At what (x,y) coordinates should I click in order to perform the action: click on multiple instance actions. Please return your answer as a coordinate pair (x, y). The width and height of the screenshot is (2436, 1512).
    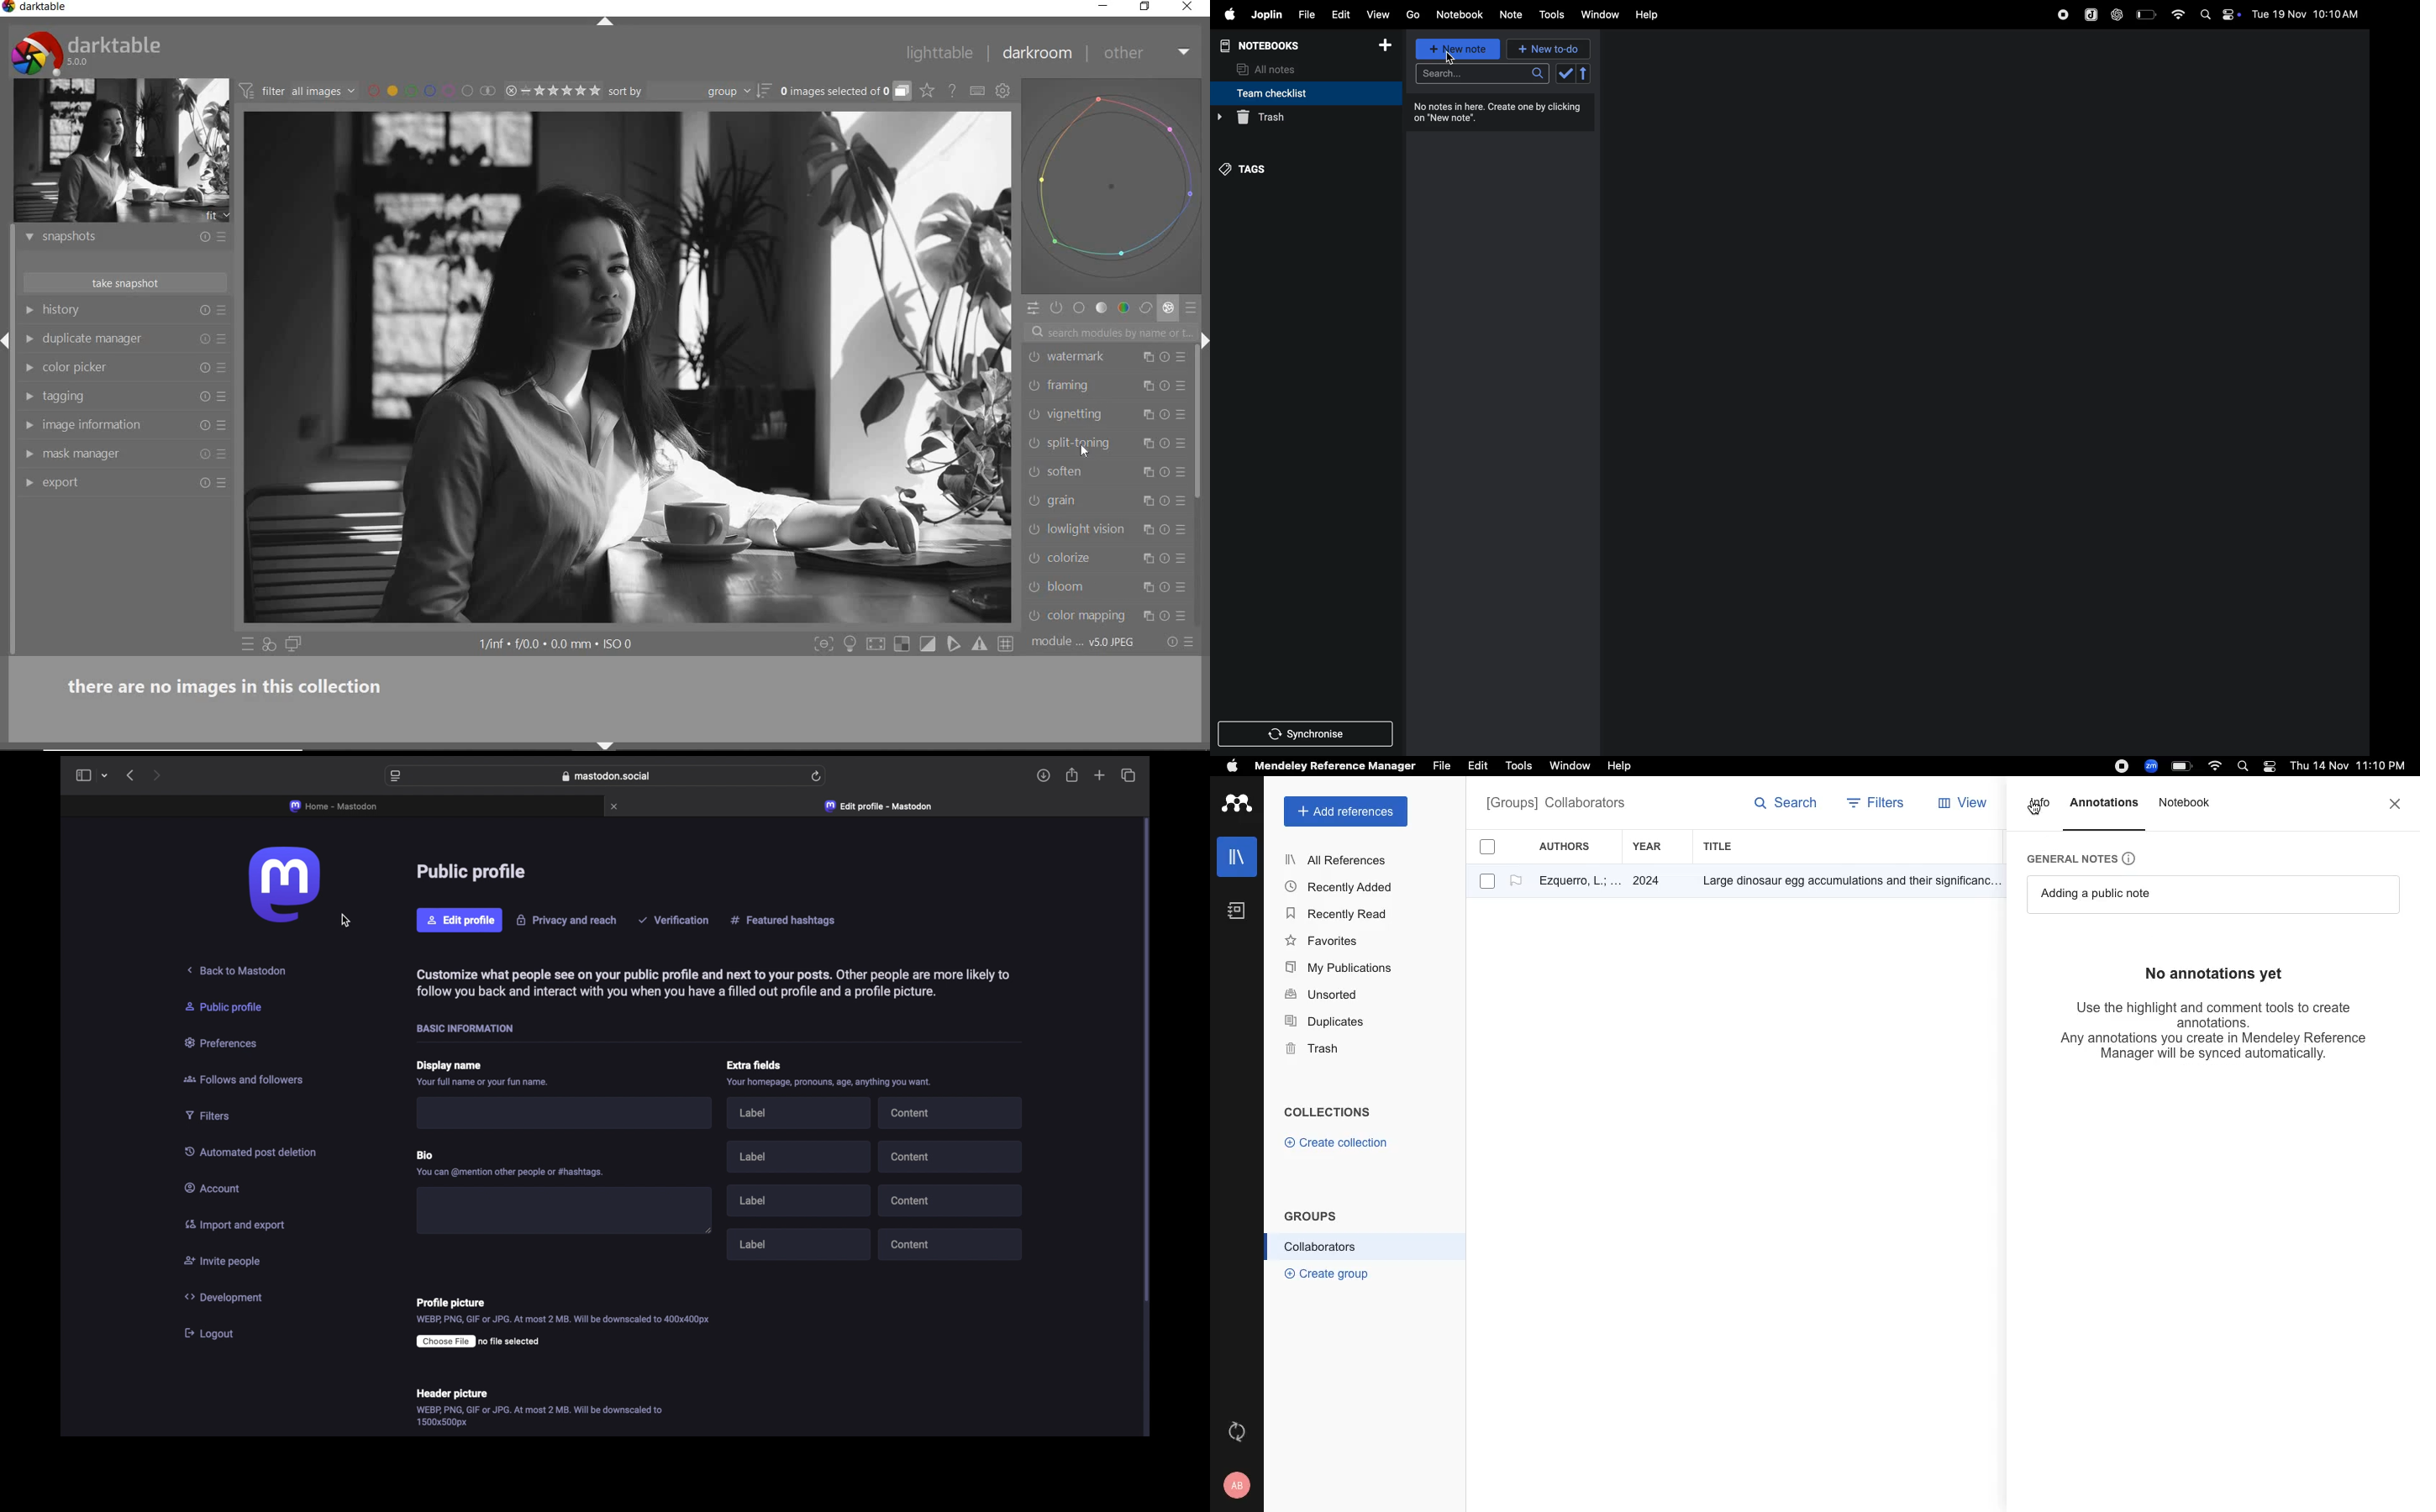
    Looking at the image, I should click on (1150, 470).